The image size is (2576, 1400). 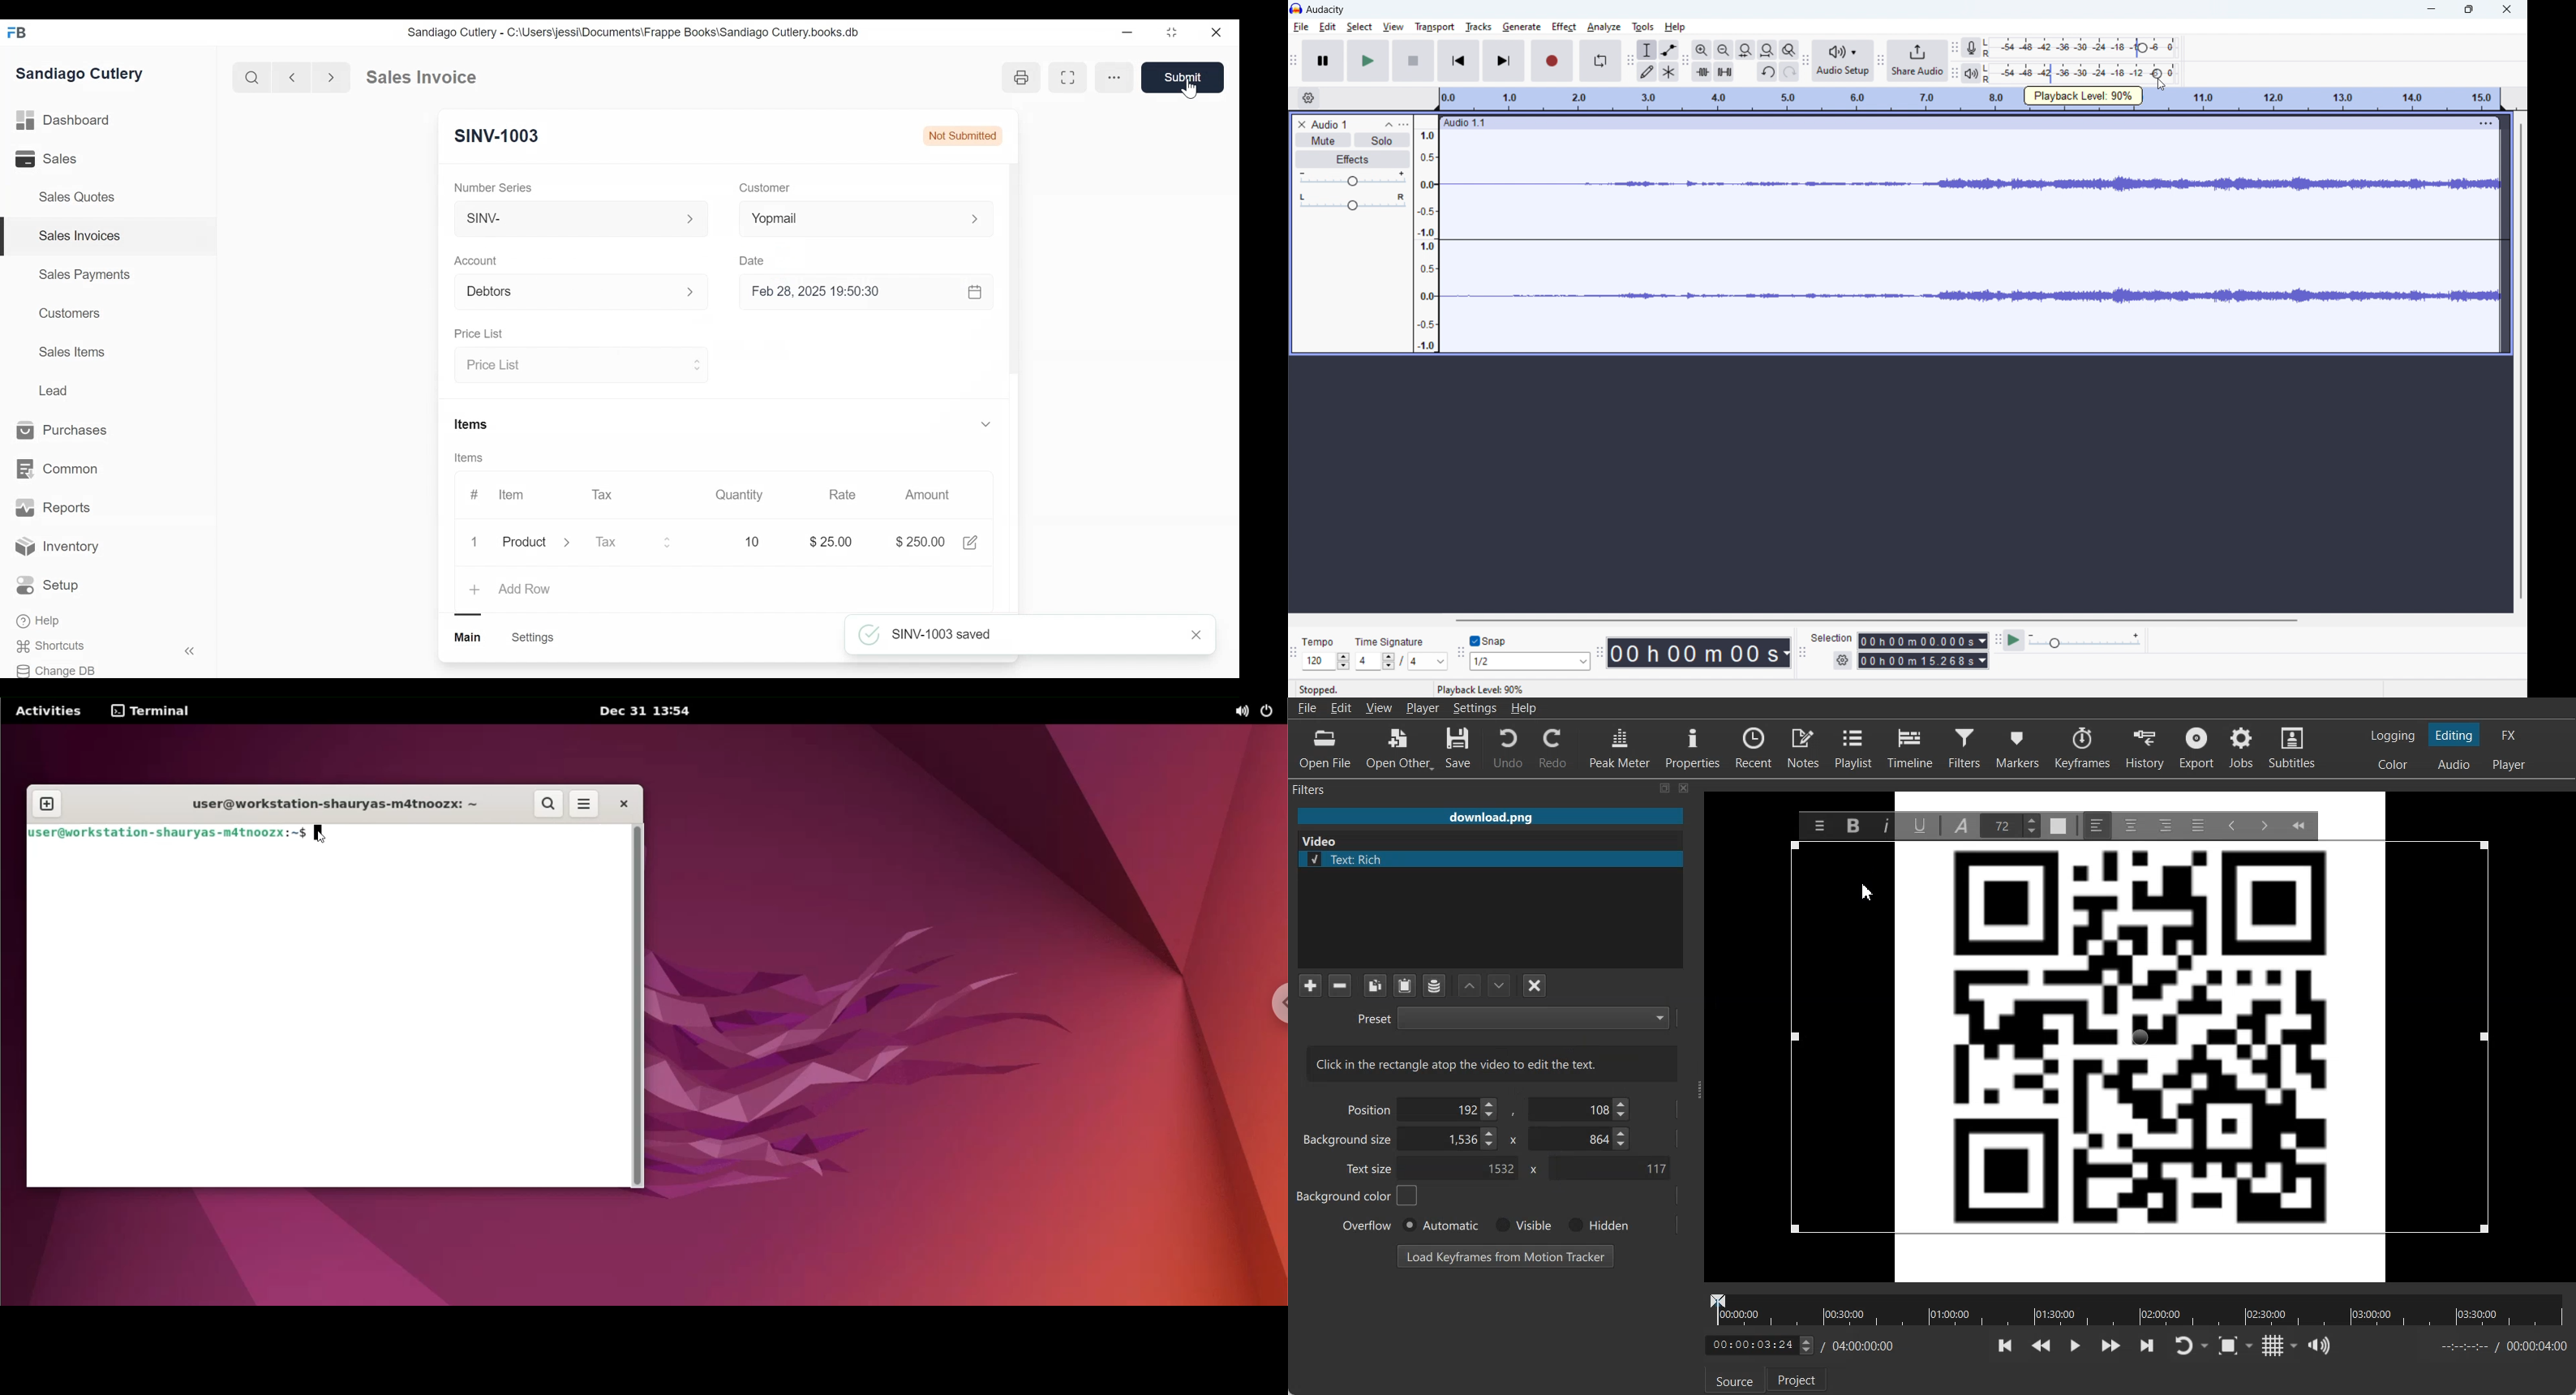 What do you see at coordinates (1702, 72) in the screenshot?
I see `trim audio outside selection` at bounding box center [1702, 72].